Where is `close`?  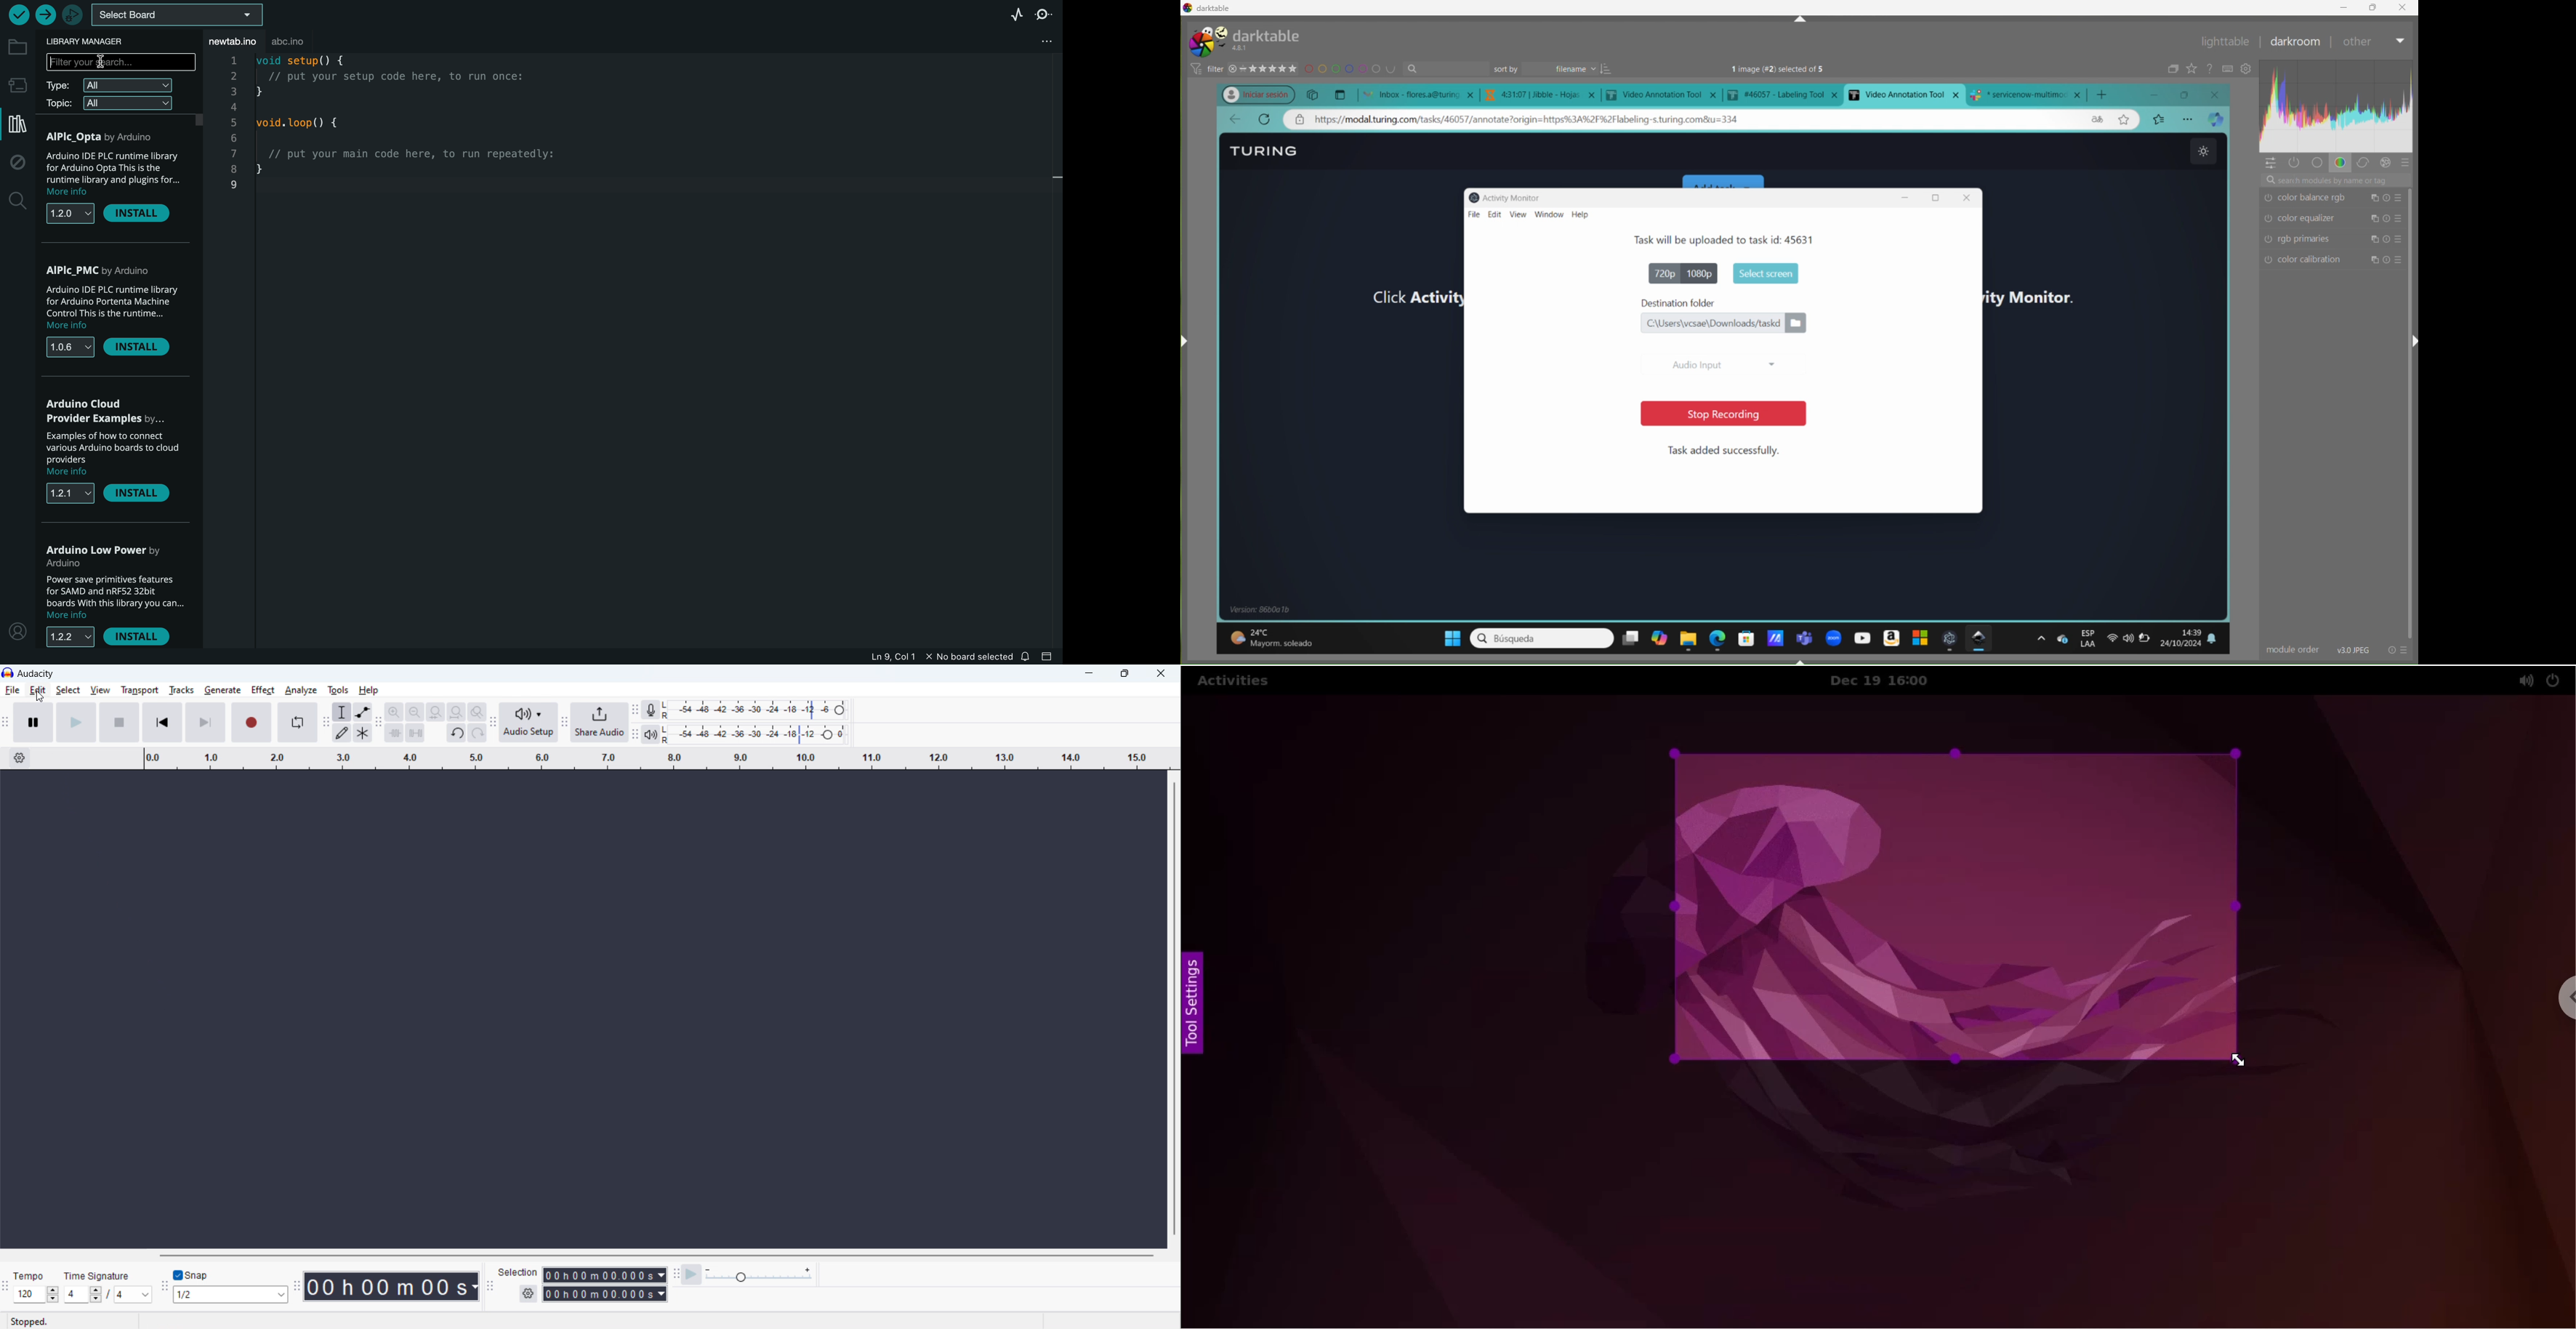 close is located at coordinates (1160, 674).